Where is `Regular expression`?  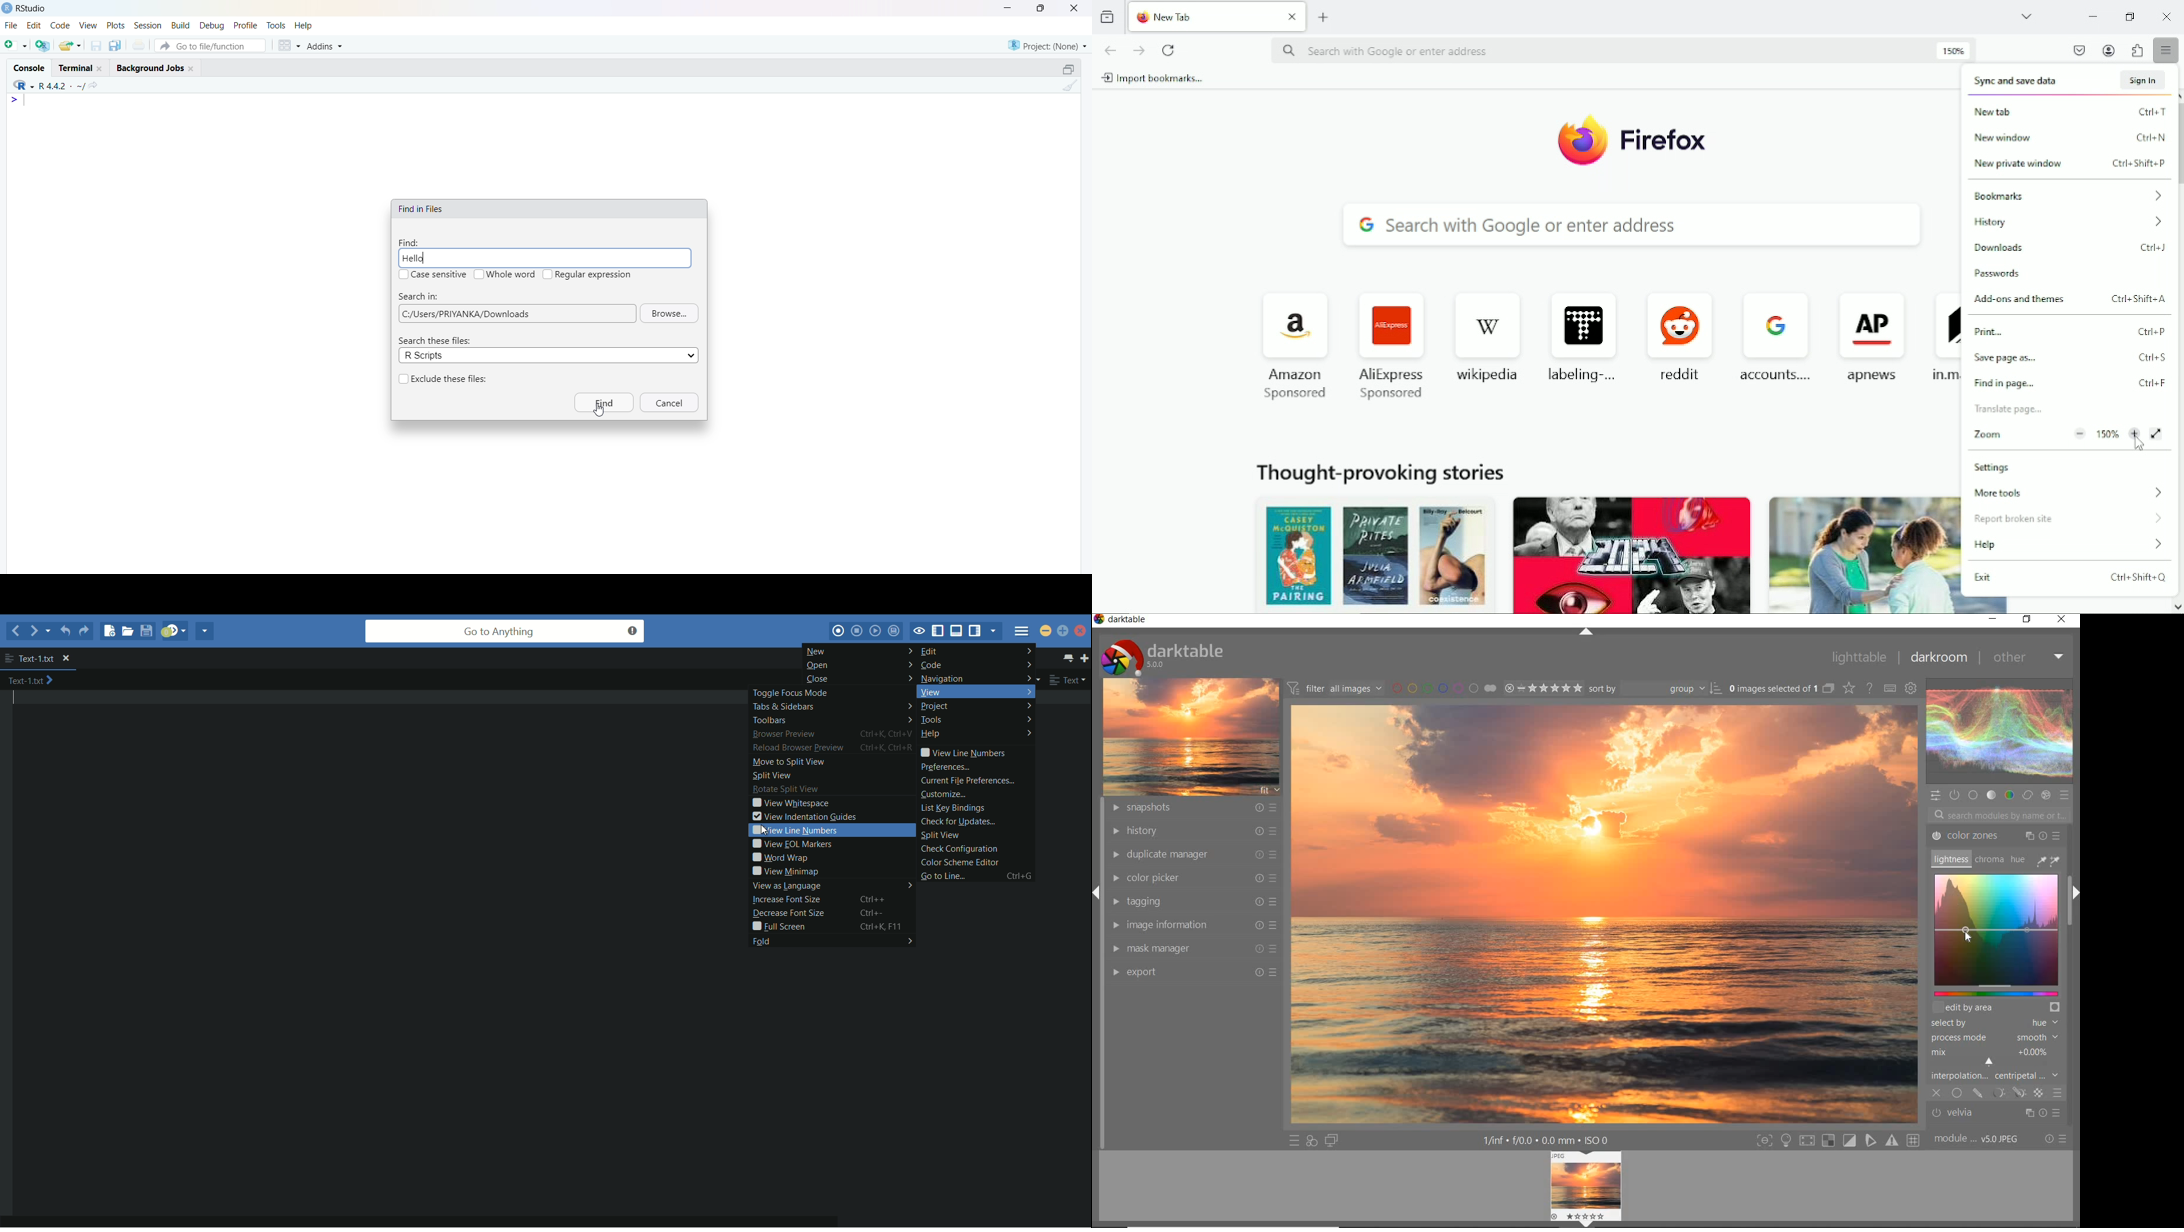 Regular expression is located at coordinates (594, 275).